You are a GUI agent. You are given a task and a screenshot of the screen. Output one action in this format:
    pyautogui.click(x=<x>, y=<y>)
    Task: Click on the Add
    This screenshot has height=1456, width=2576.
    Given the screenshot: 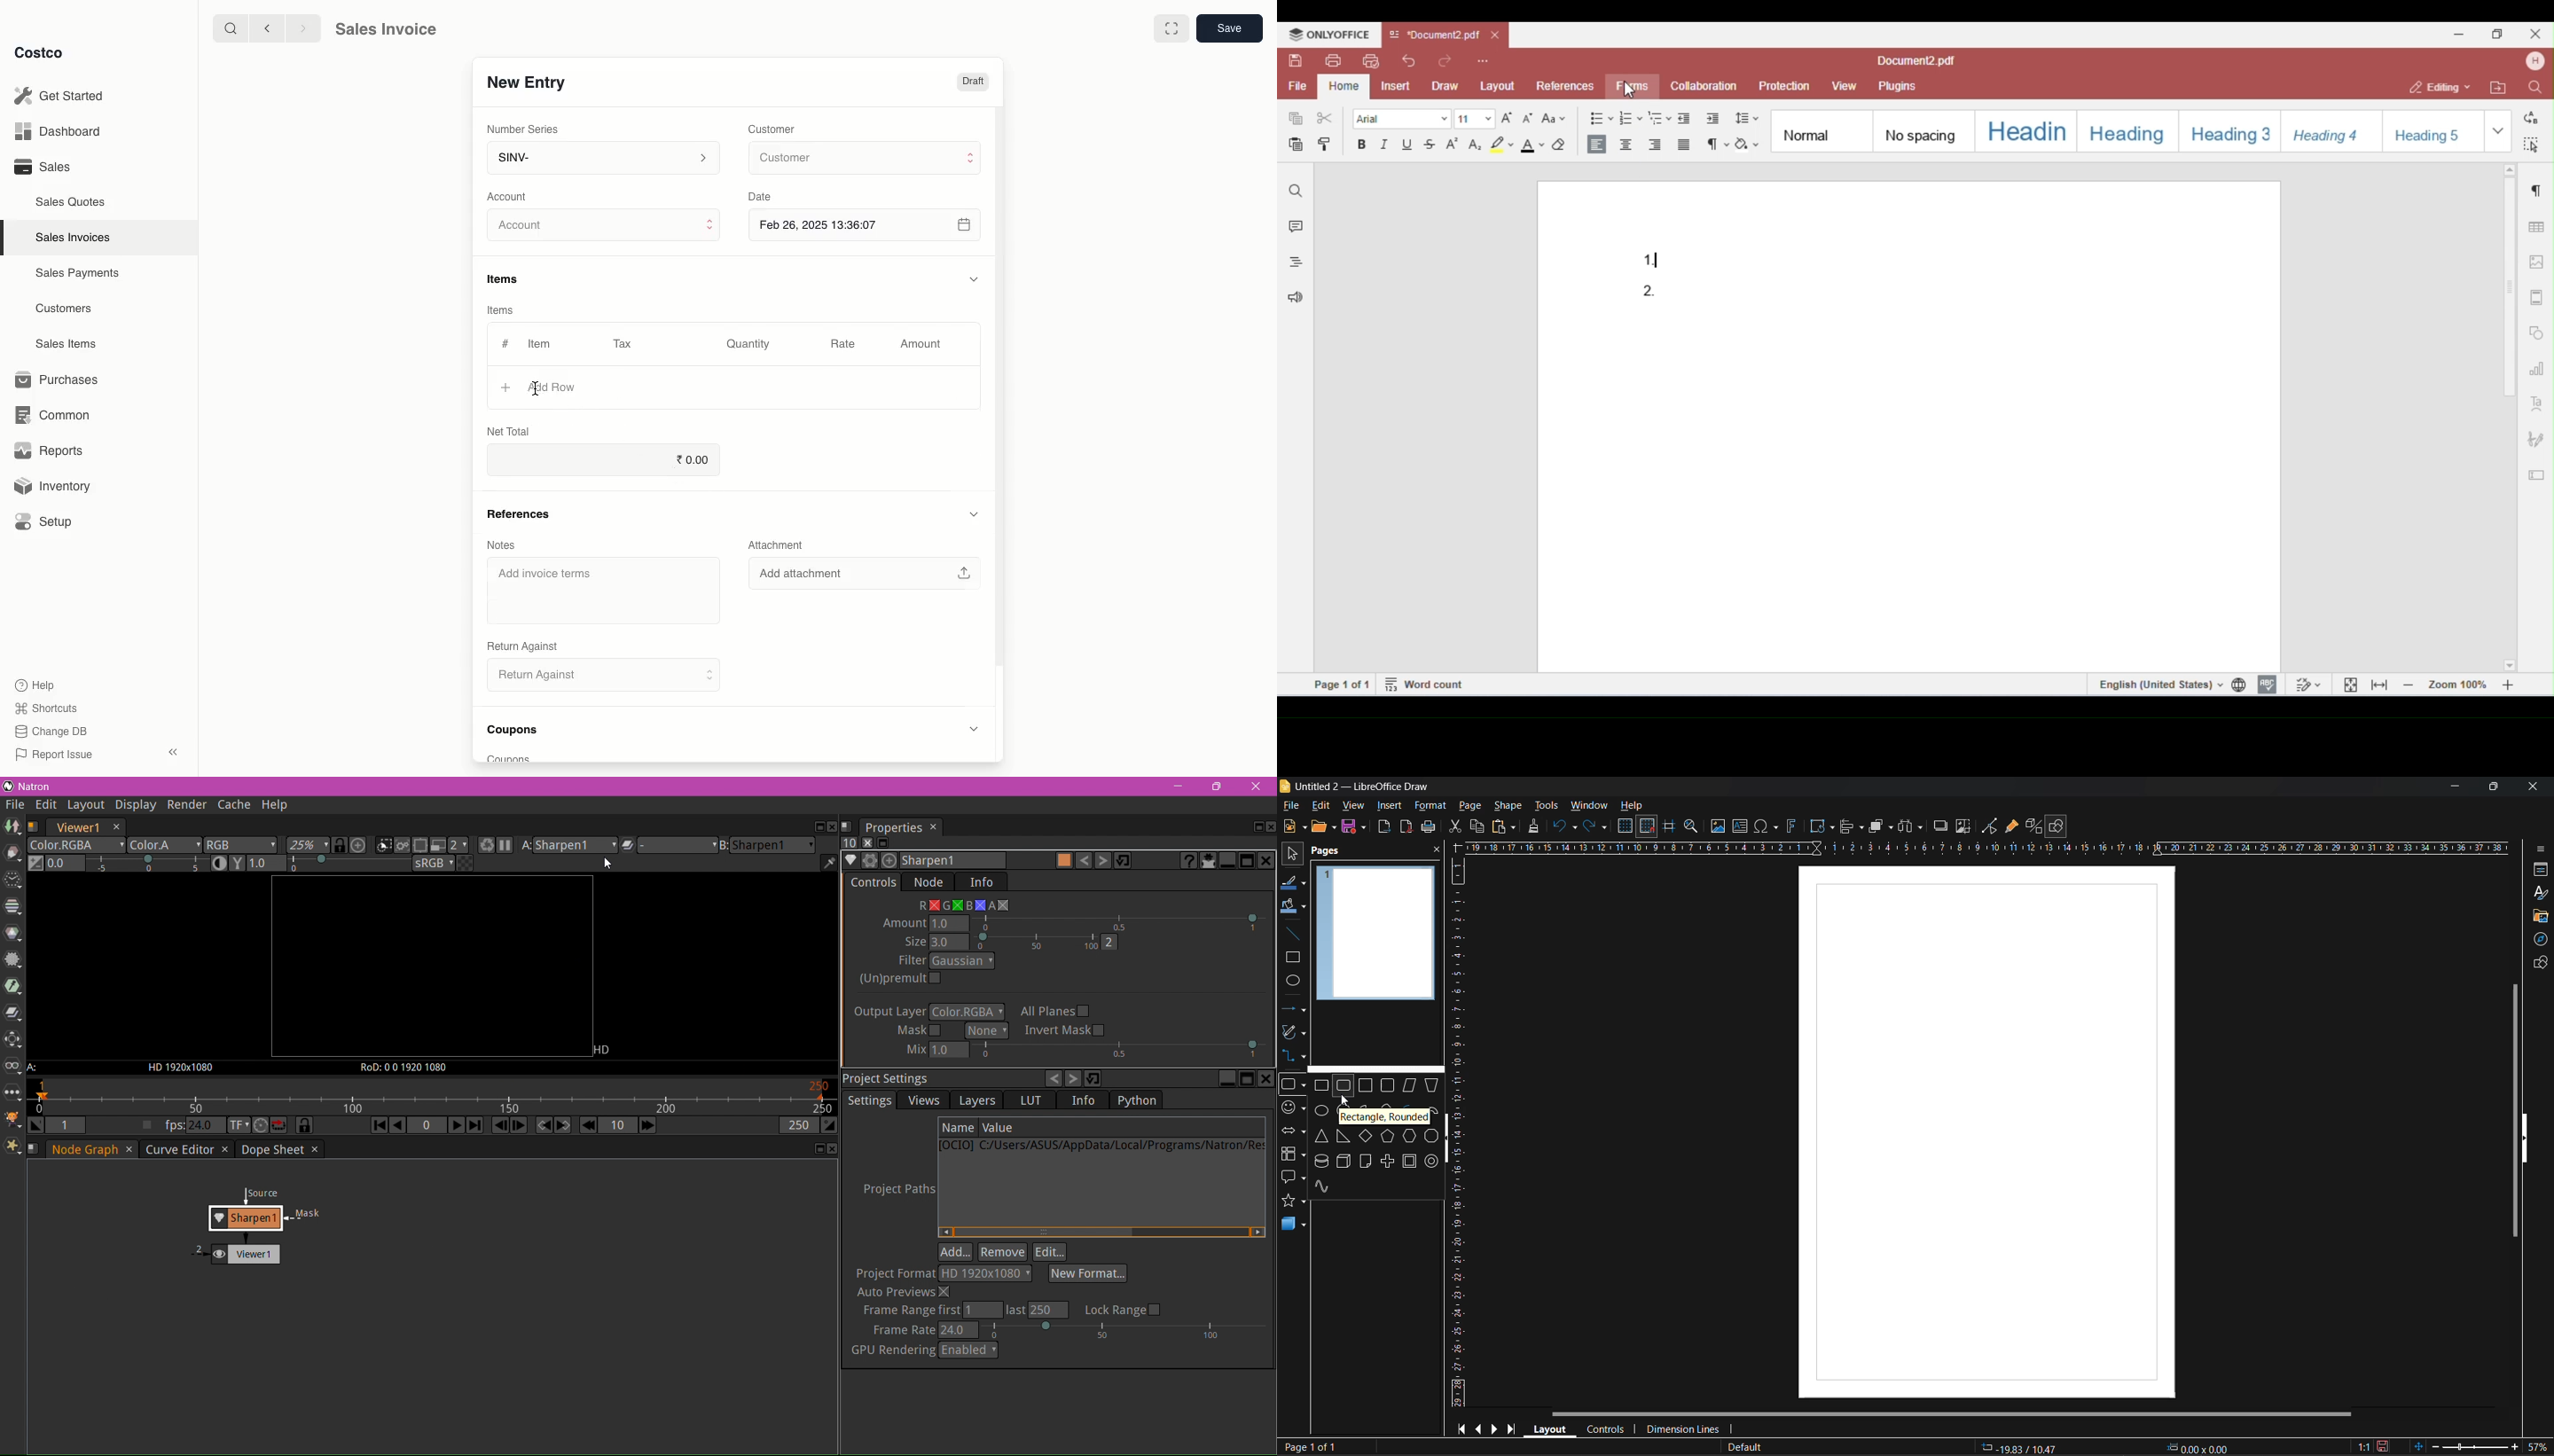 What is the action you would take?
    pyautogui.click(x=504, y=386)
    